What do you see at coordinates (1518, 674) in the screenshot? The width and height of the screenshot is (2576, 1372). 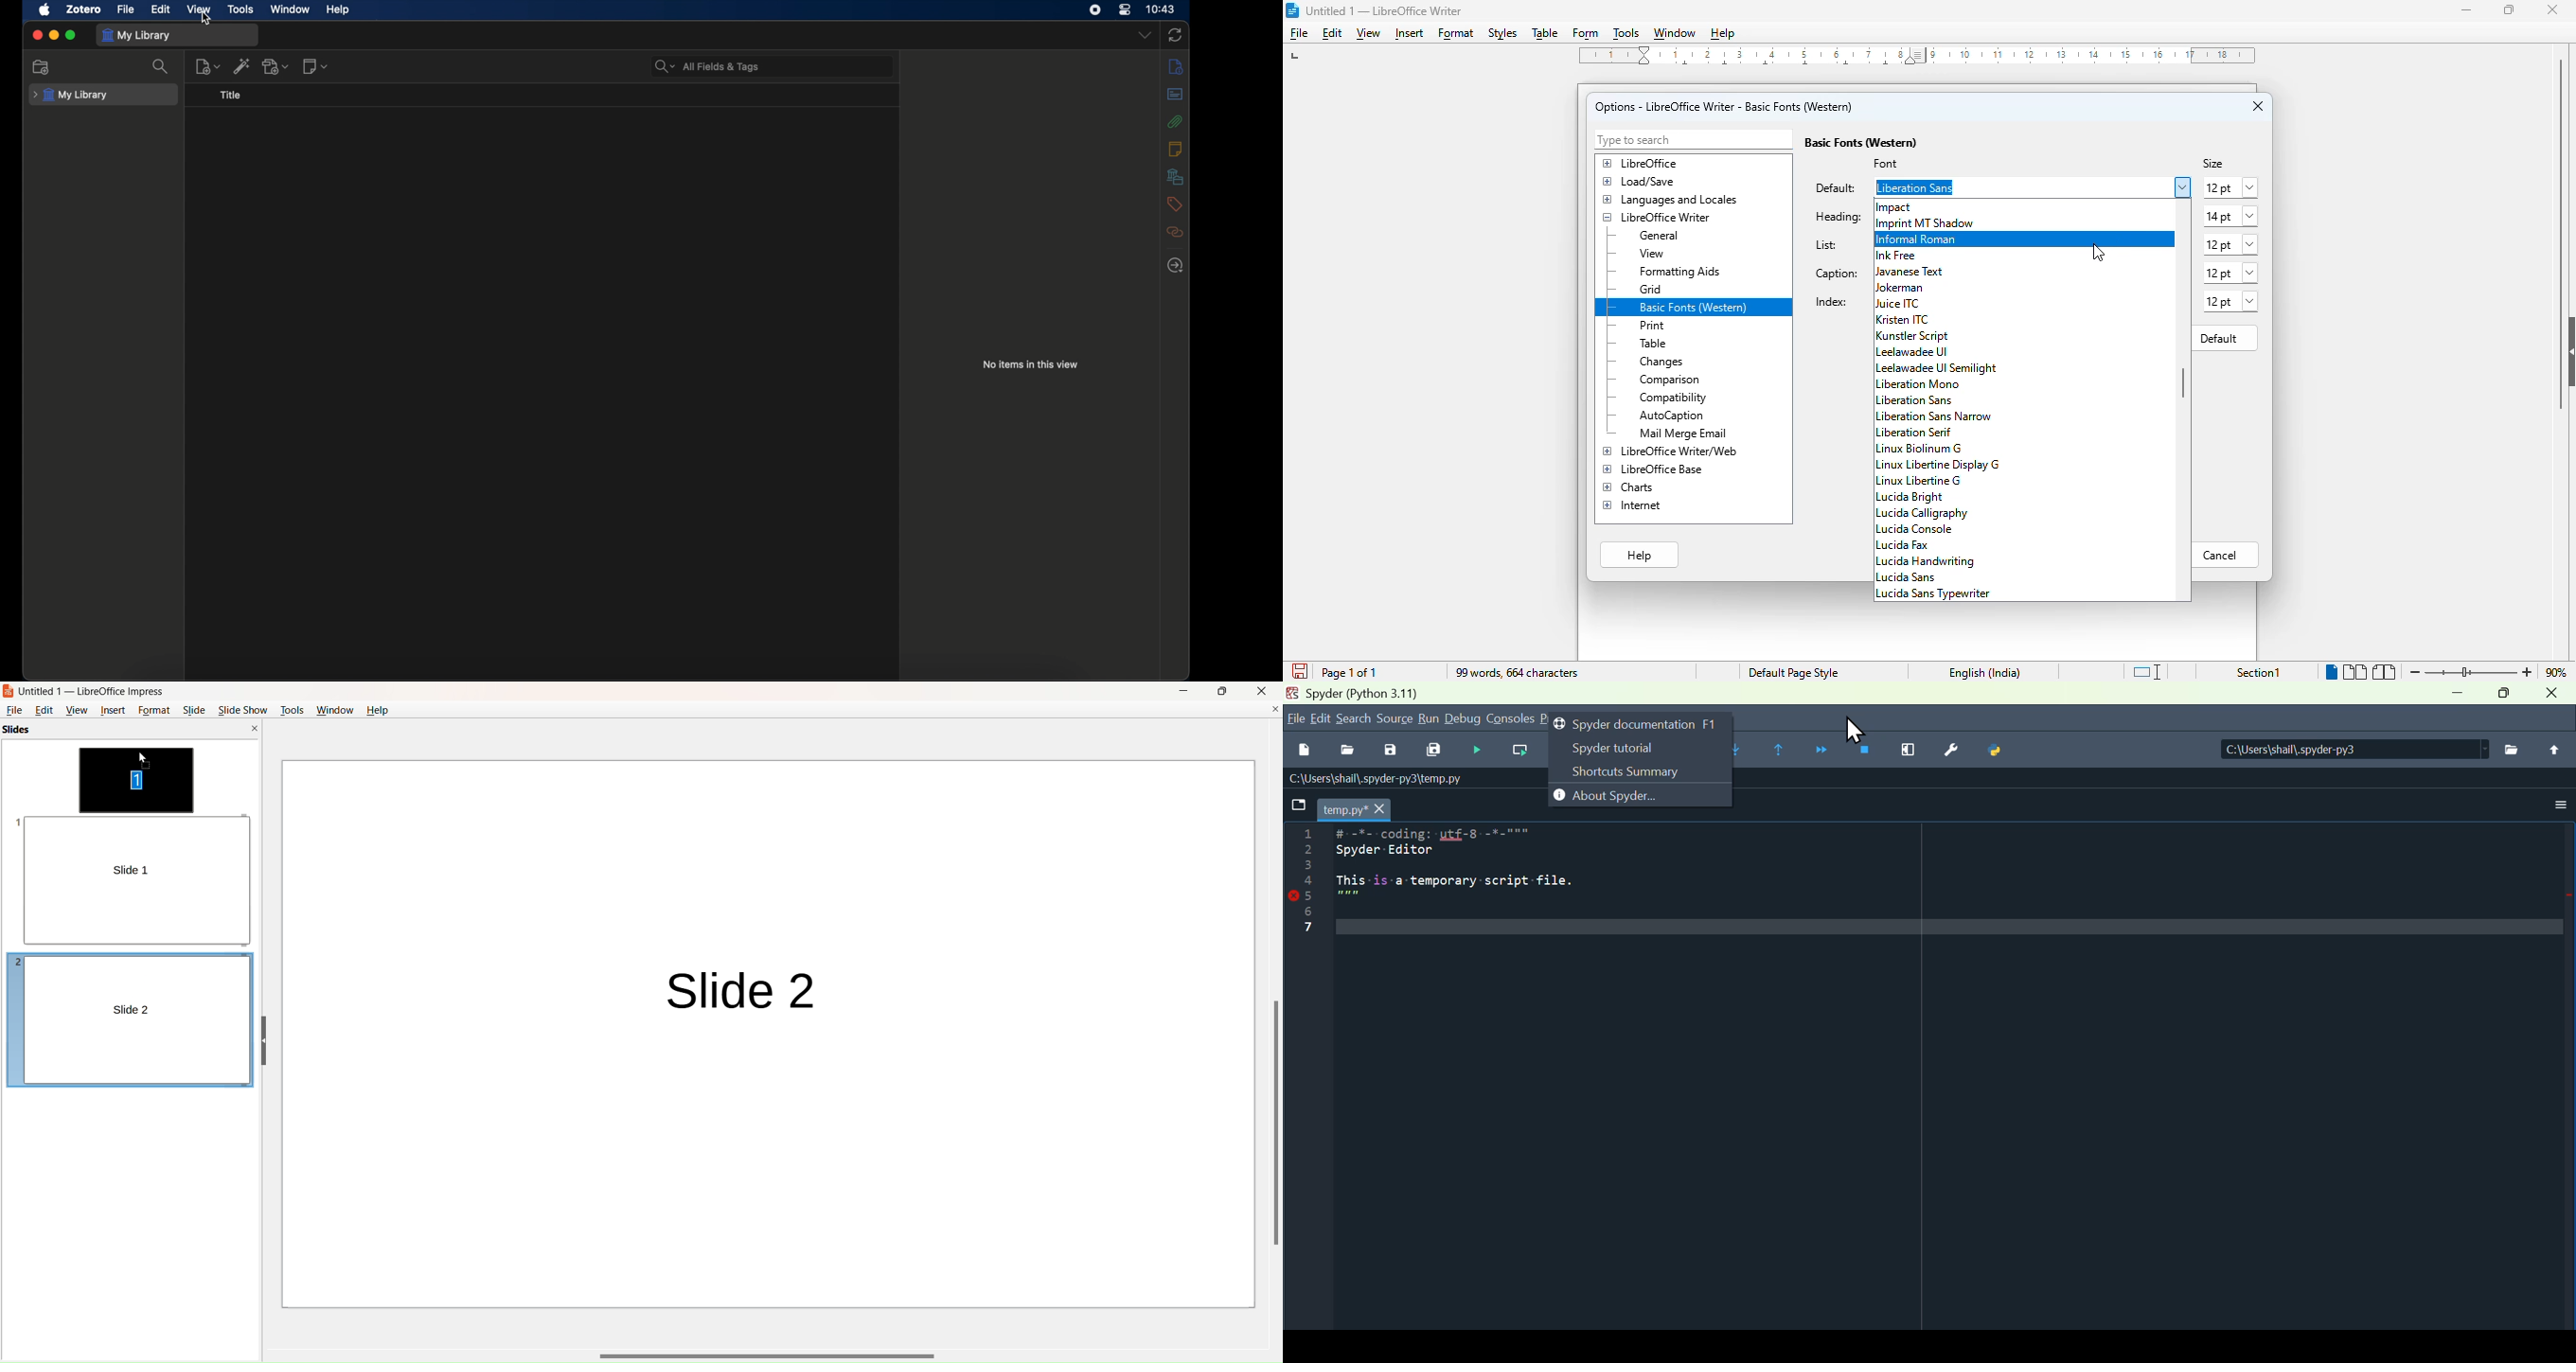 I see `99 words, 664 characters` at bounding box center [1518, 674].